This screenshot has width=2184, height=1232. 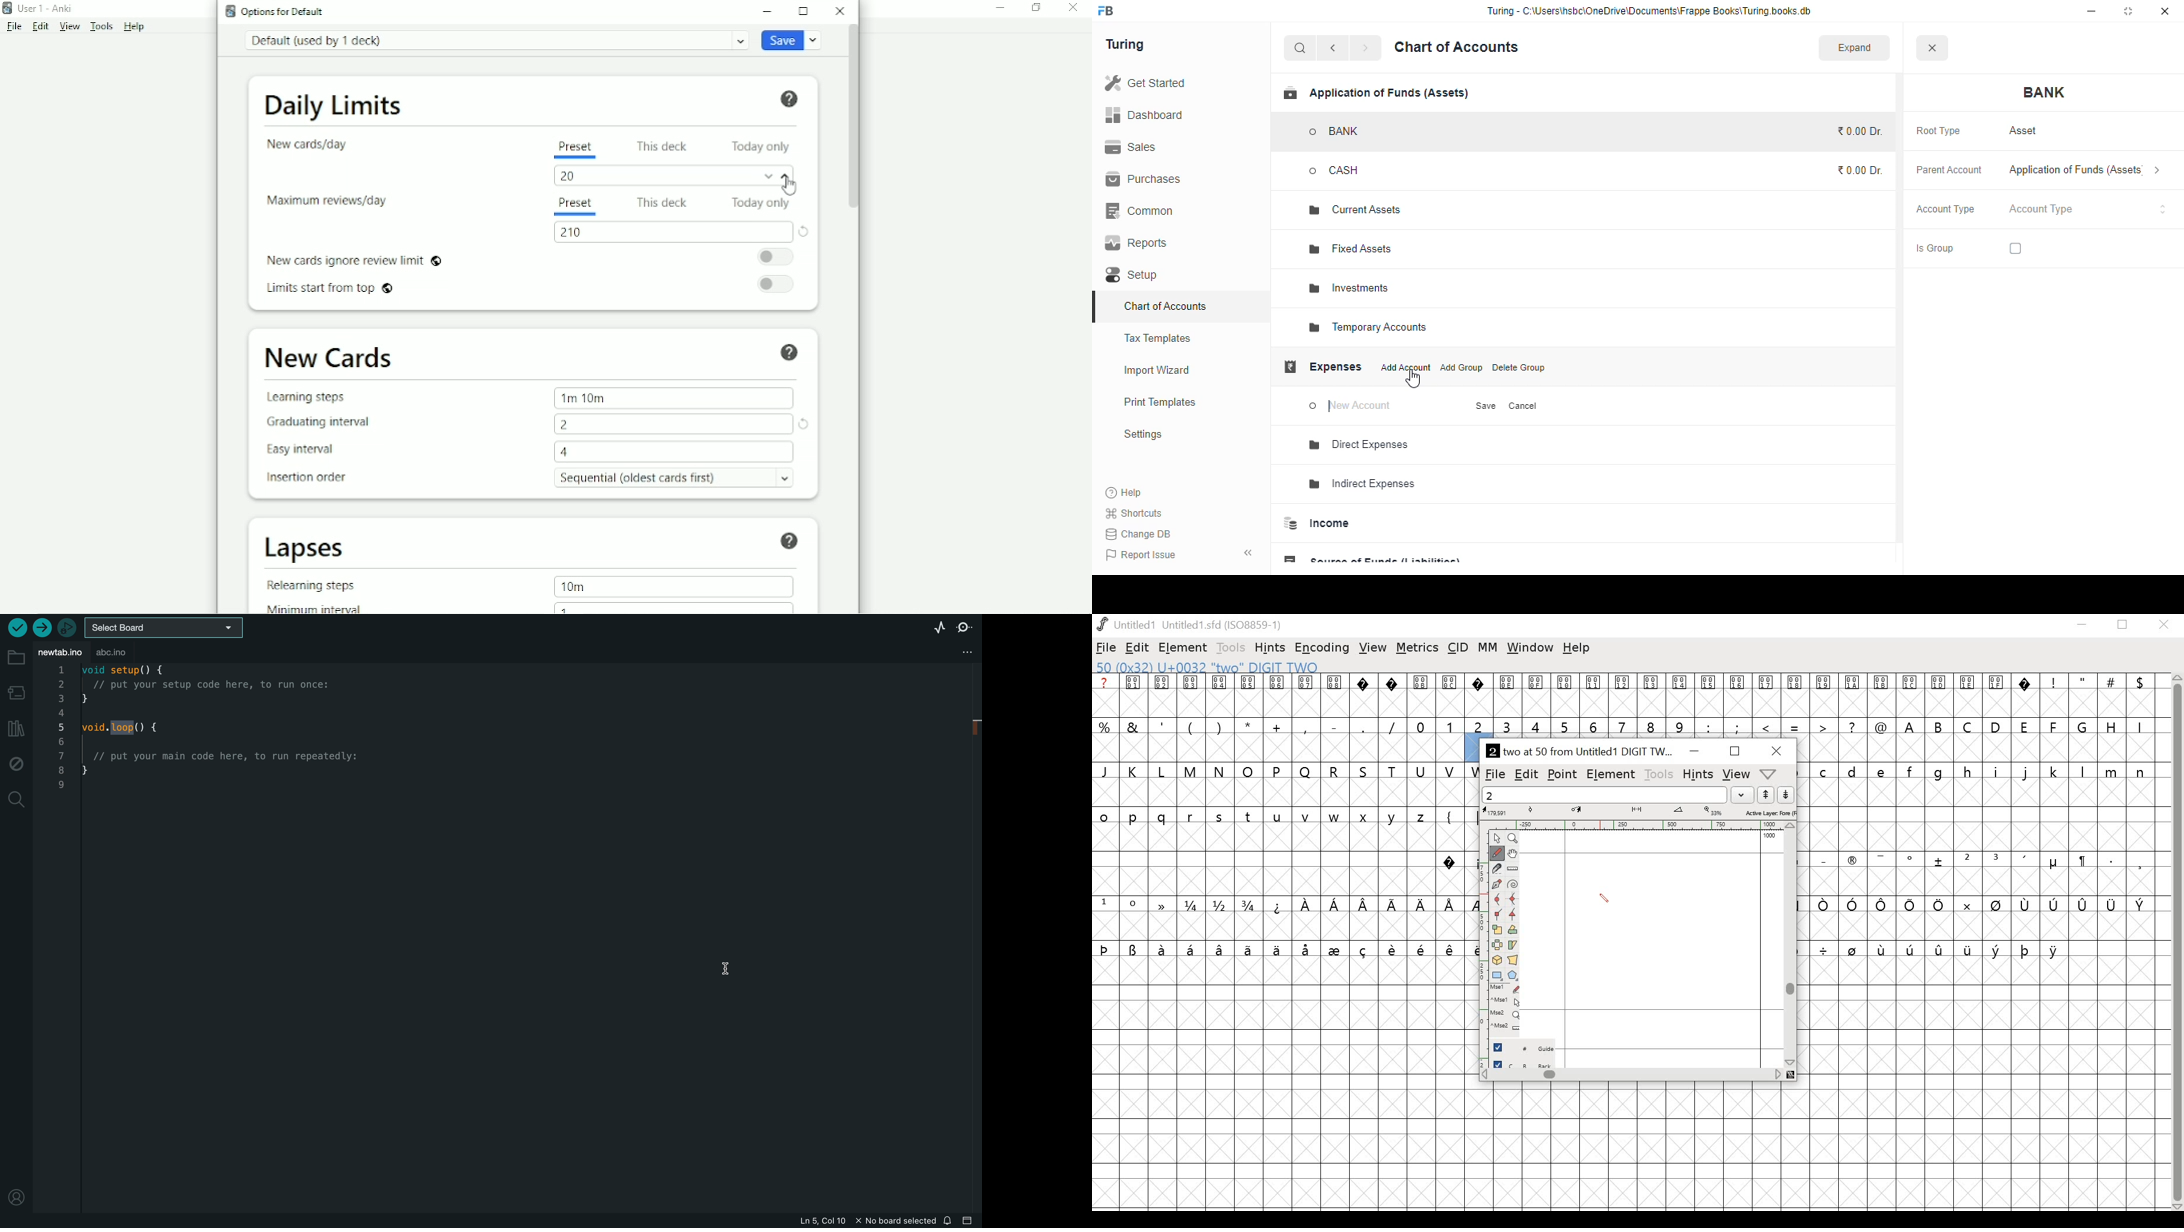 I want to click on purchases, so click(x=1146, y=180).